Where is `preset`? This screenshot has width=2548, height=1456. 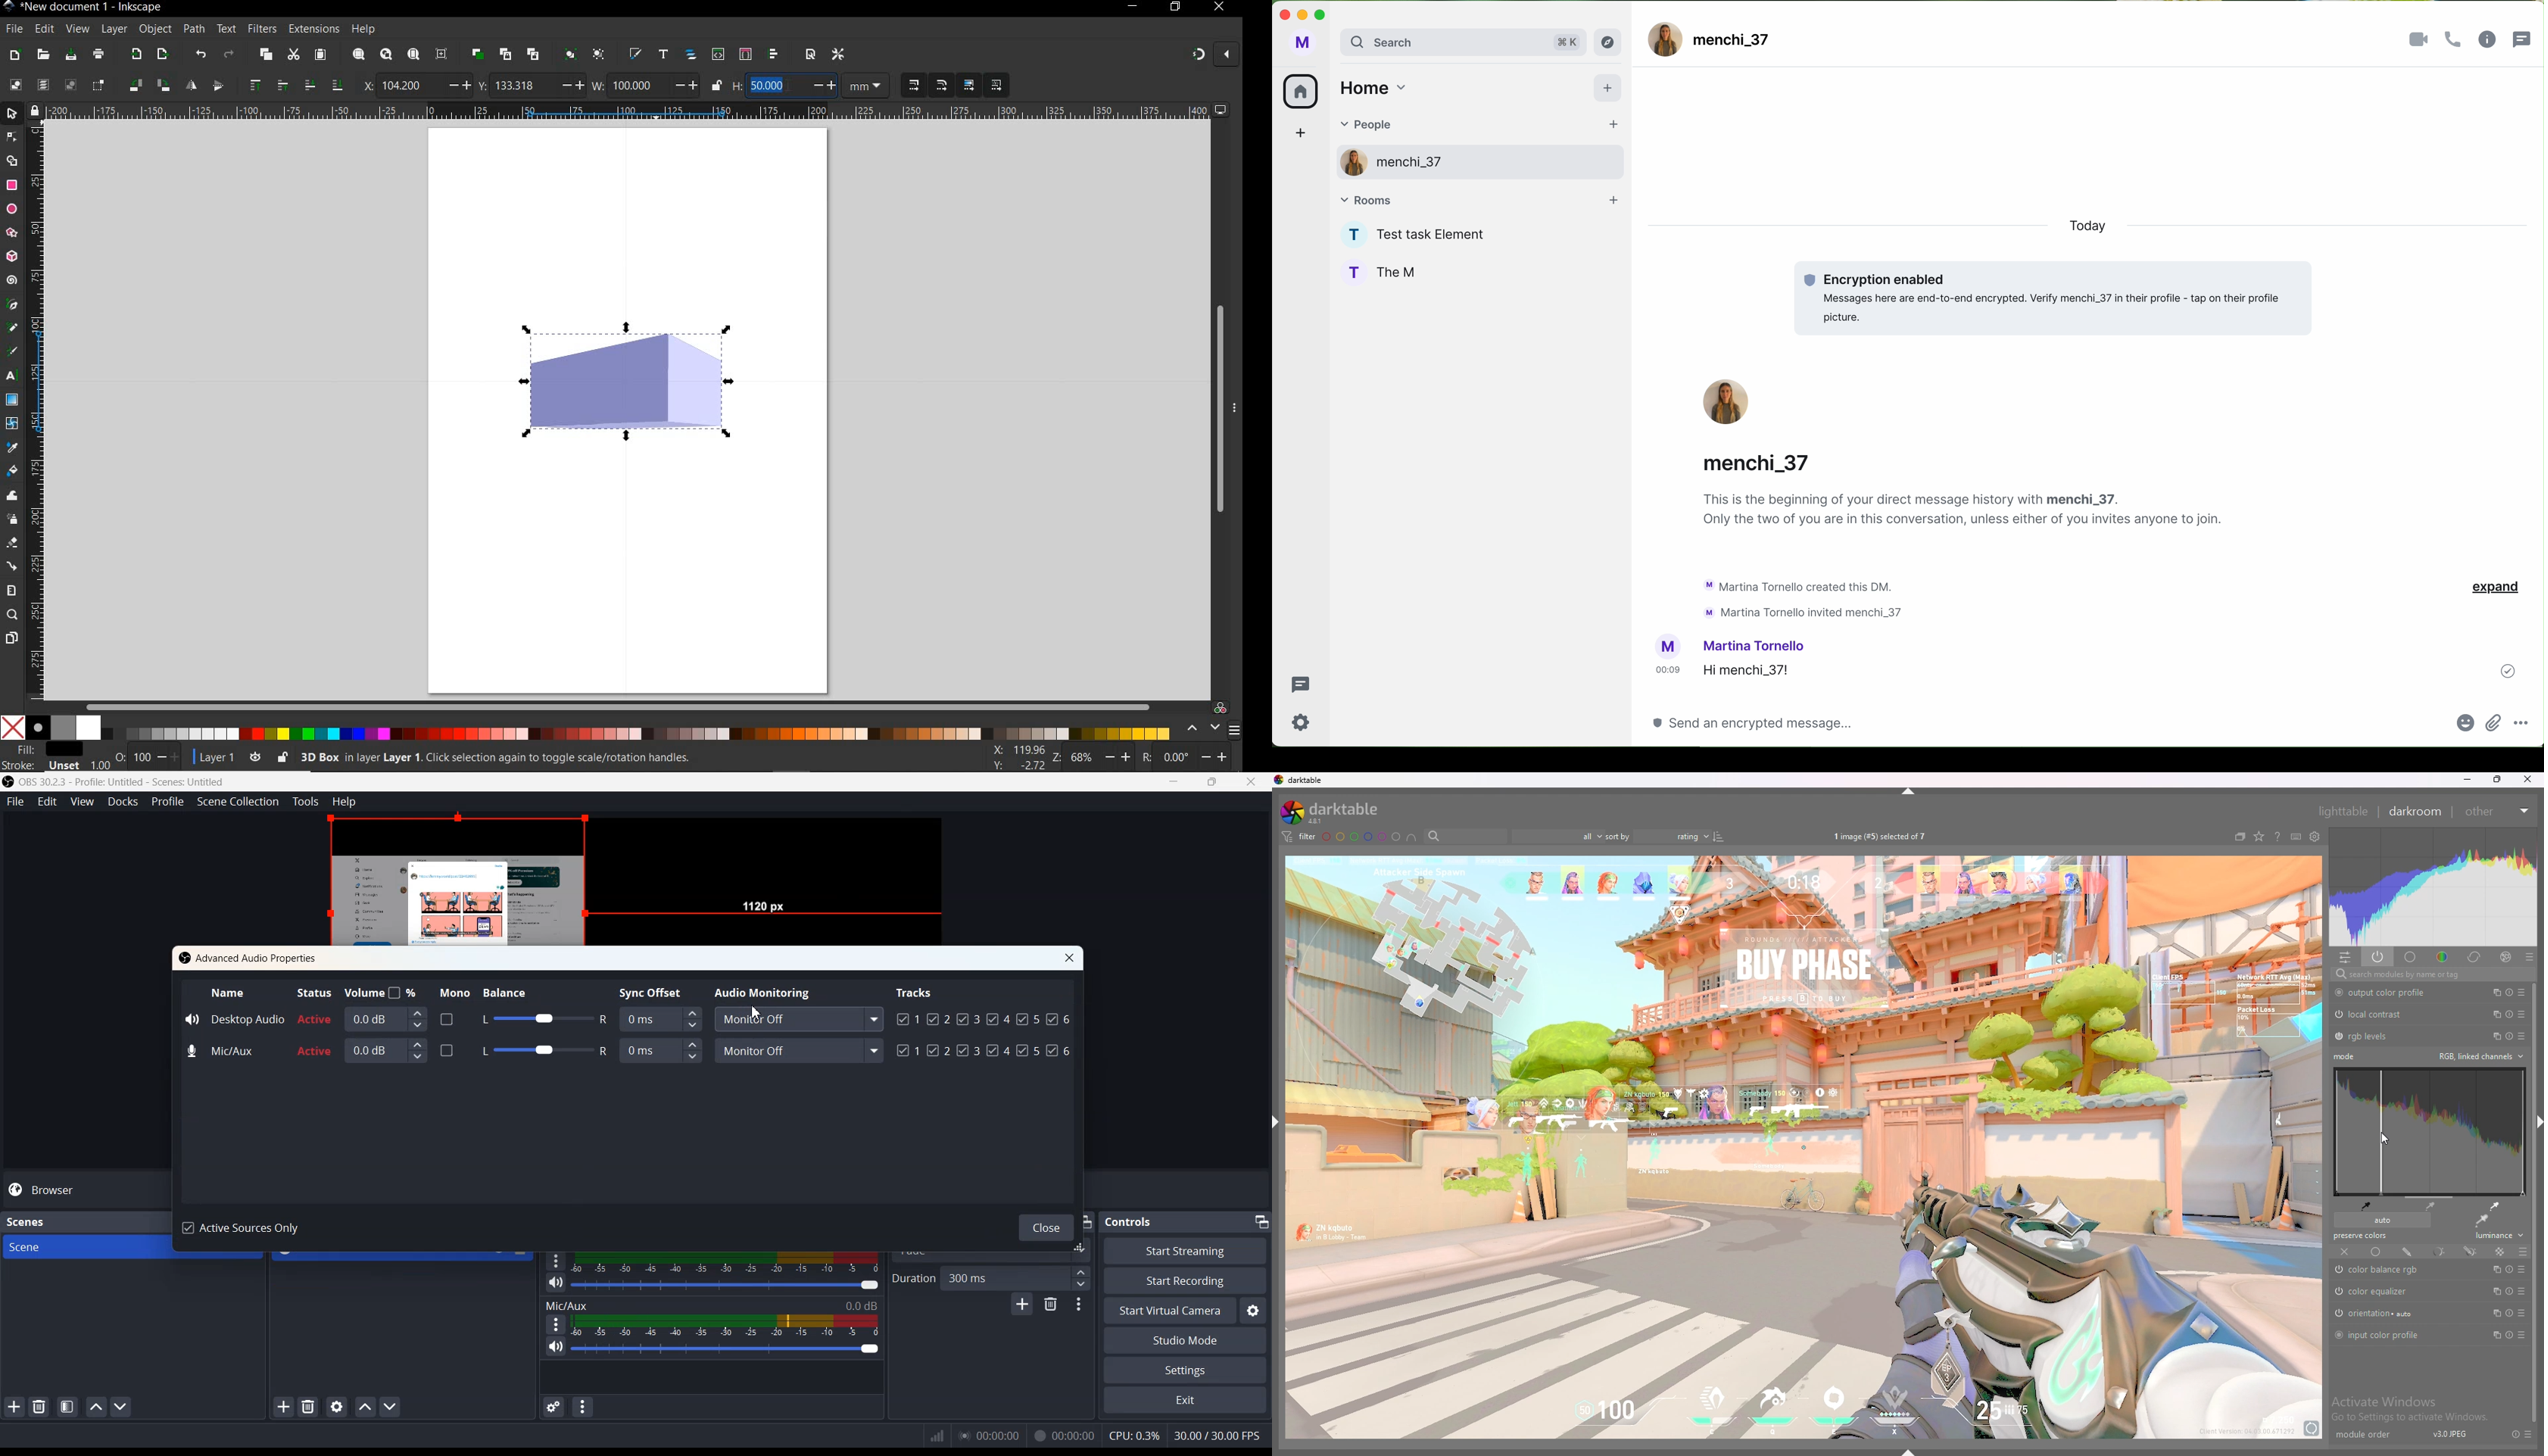
preset is located at coordinates (2522, 1313).